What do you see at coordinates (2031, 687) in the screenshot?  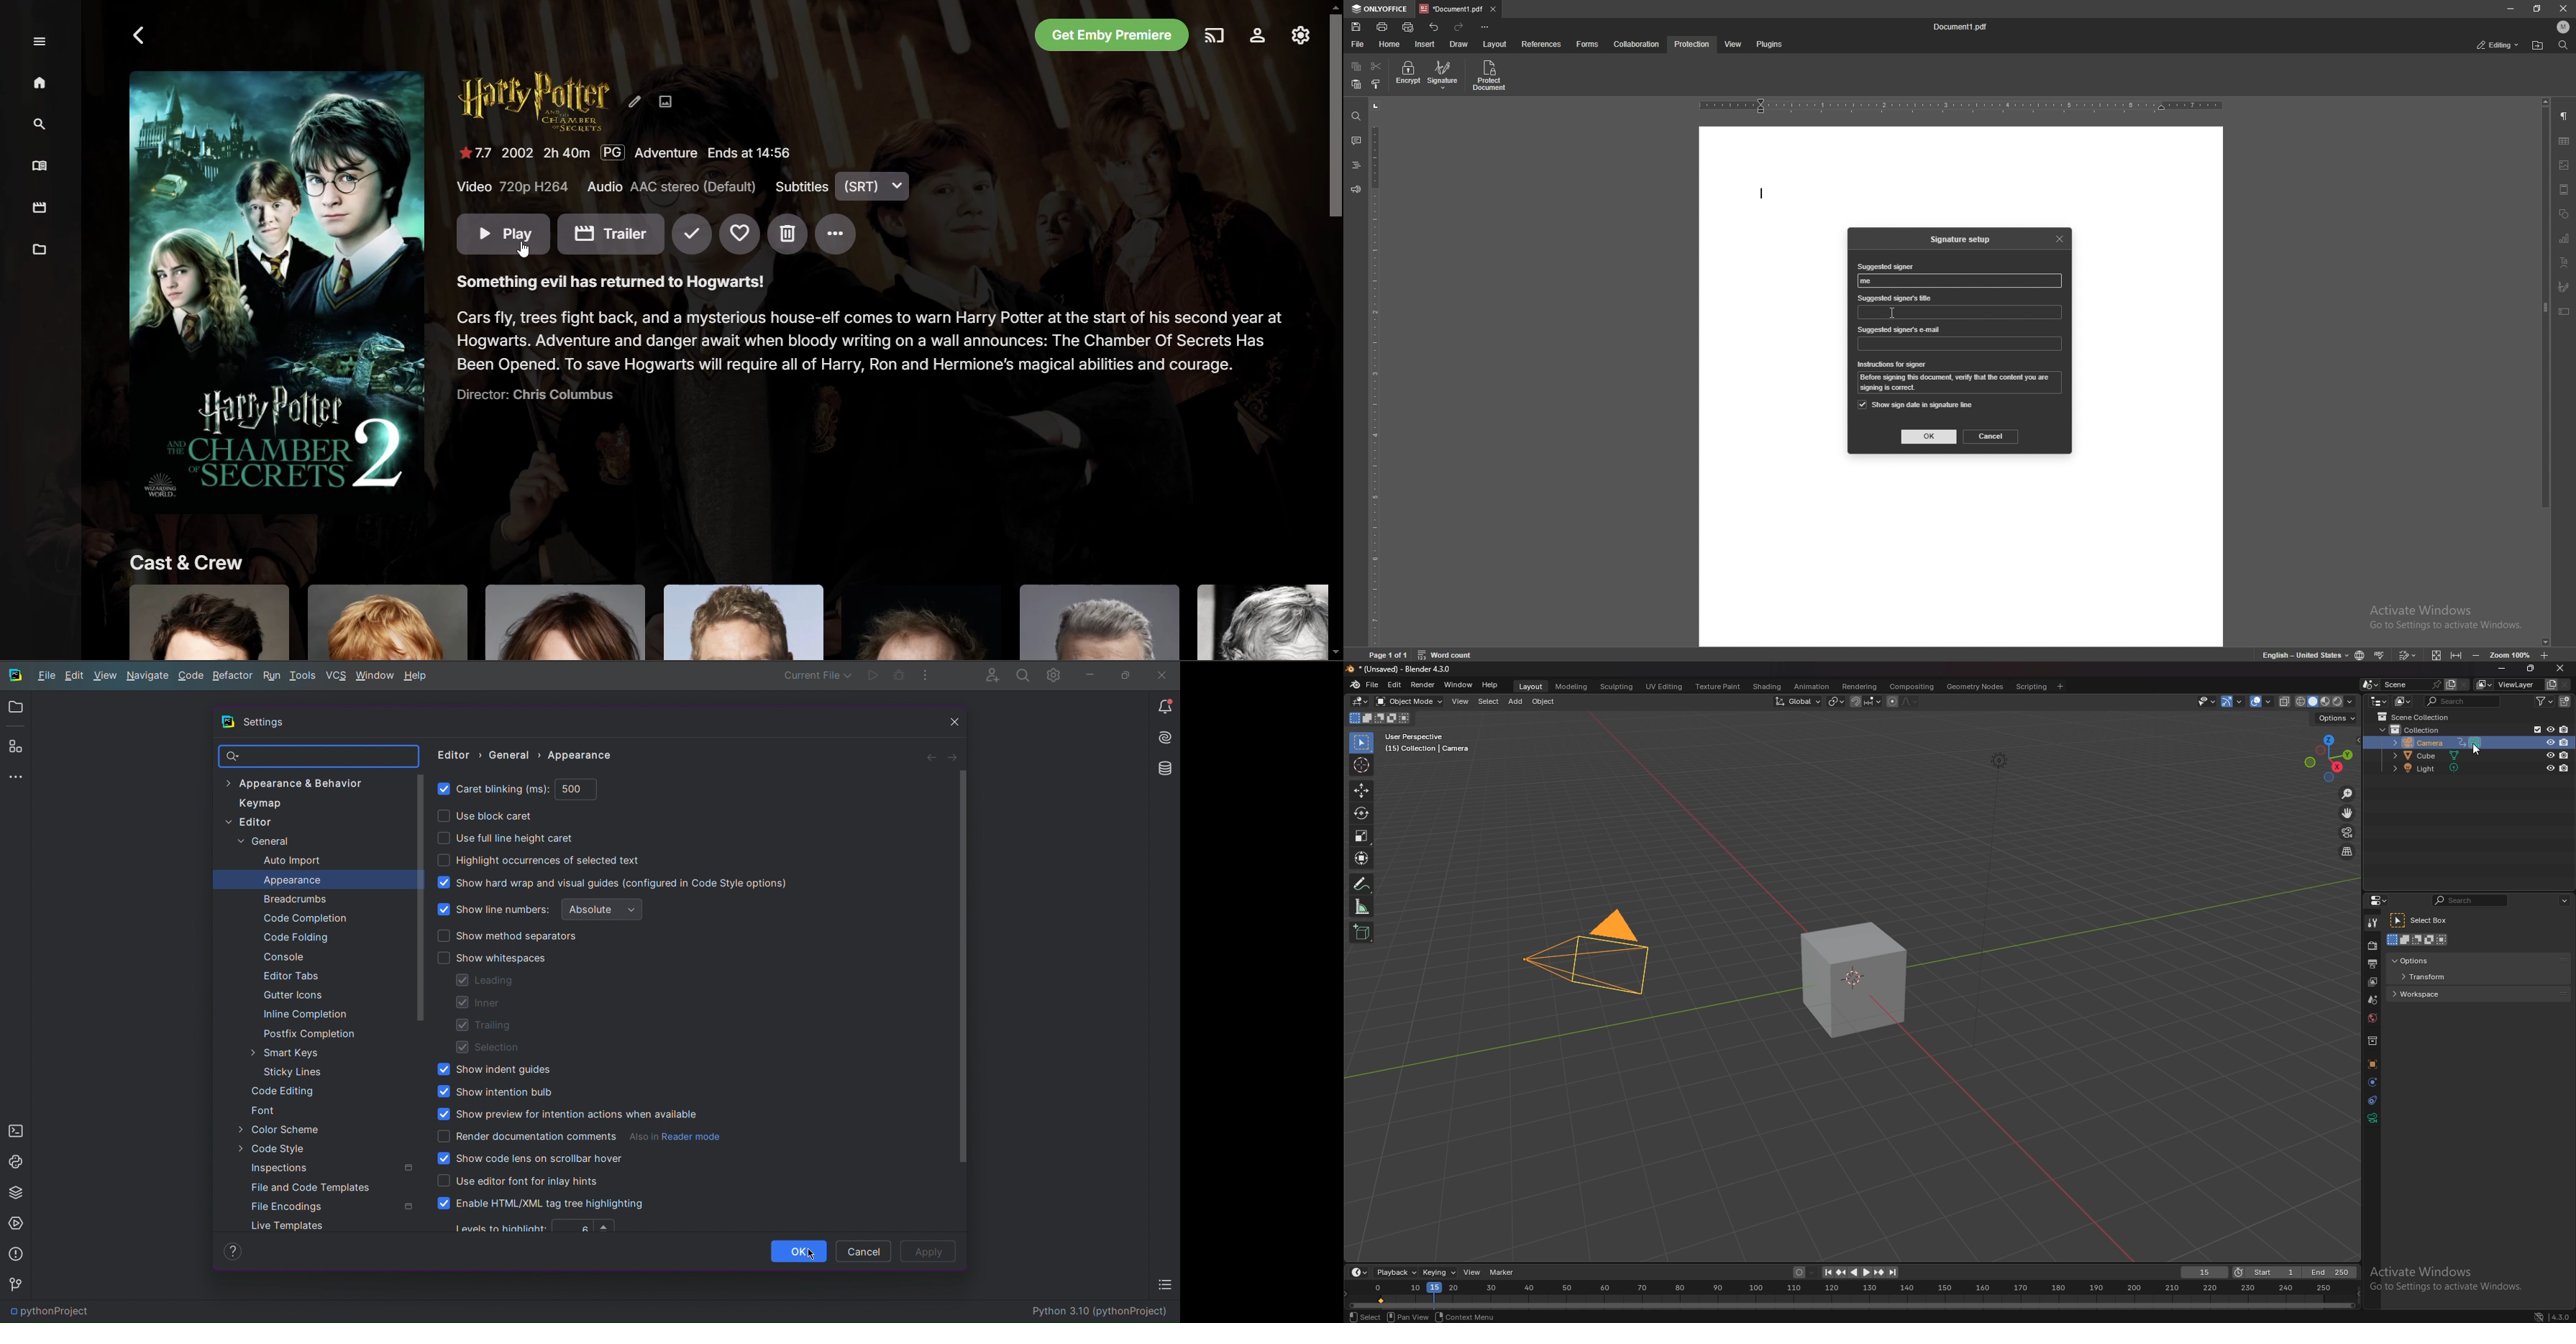 I see `scripting` at bounding box center [2031, 687].